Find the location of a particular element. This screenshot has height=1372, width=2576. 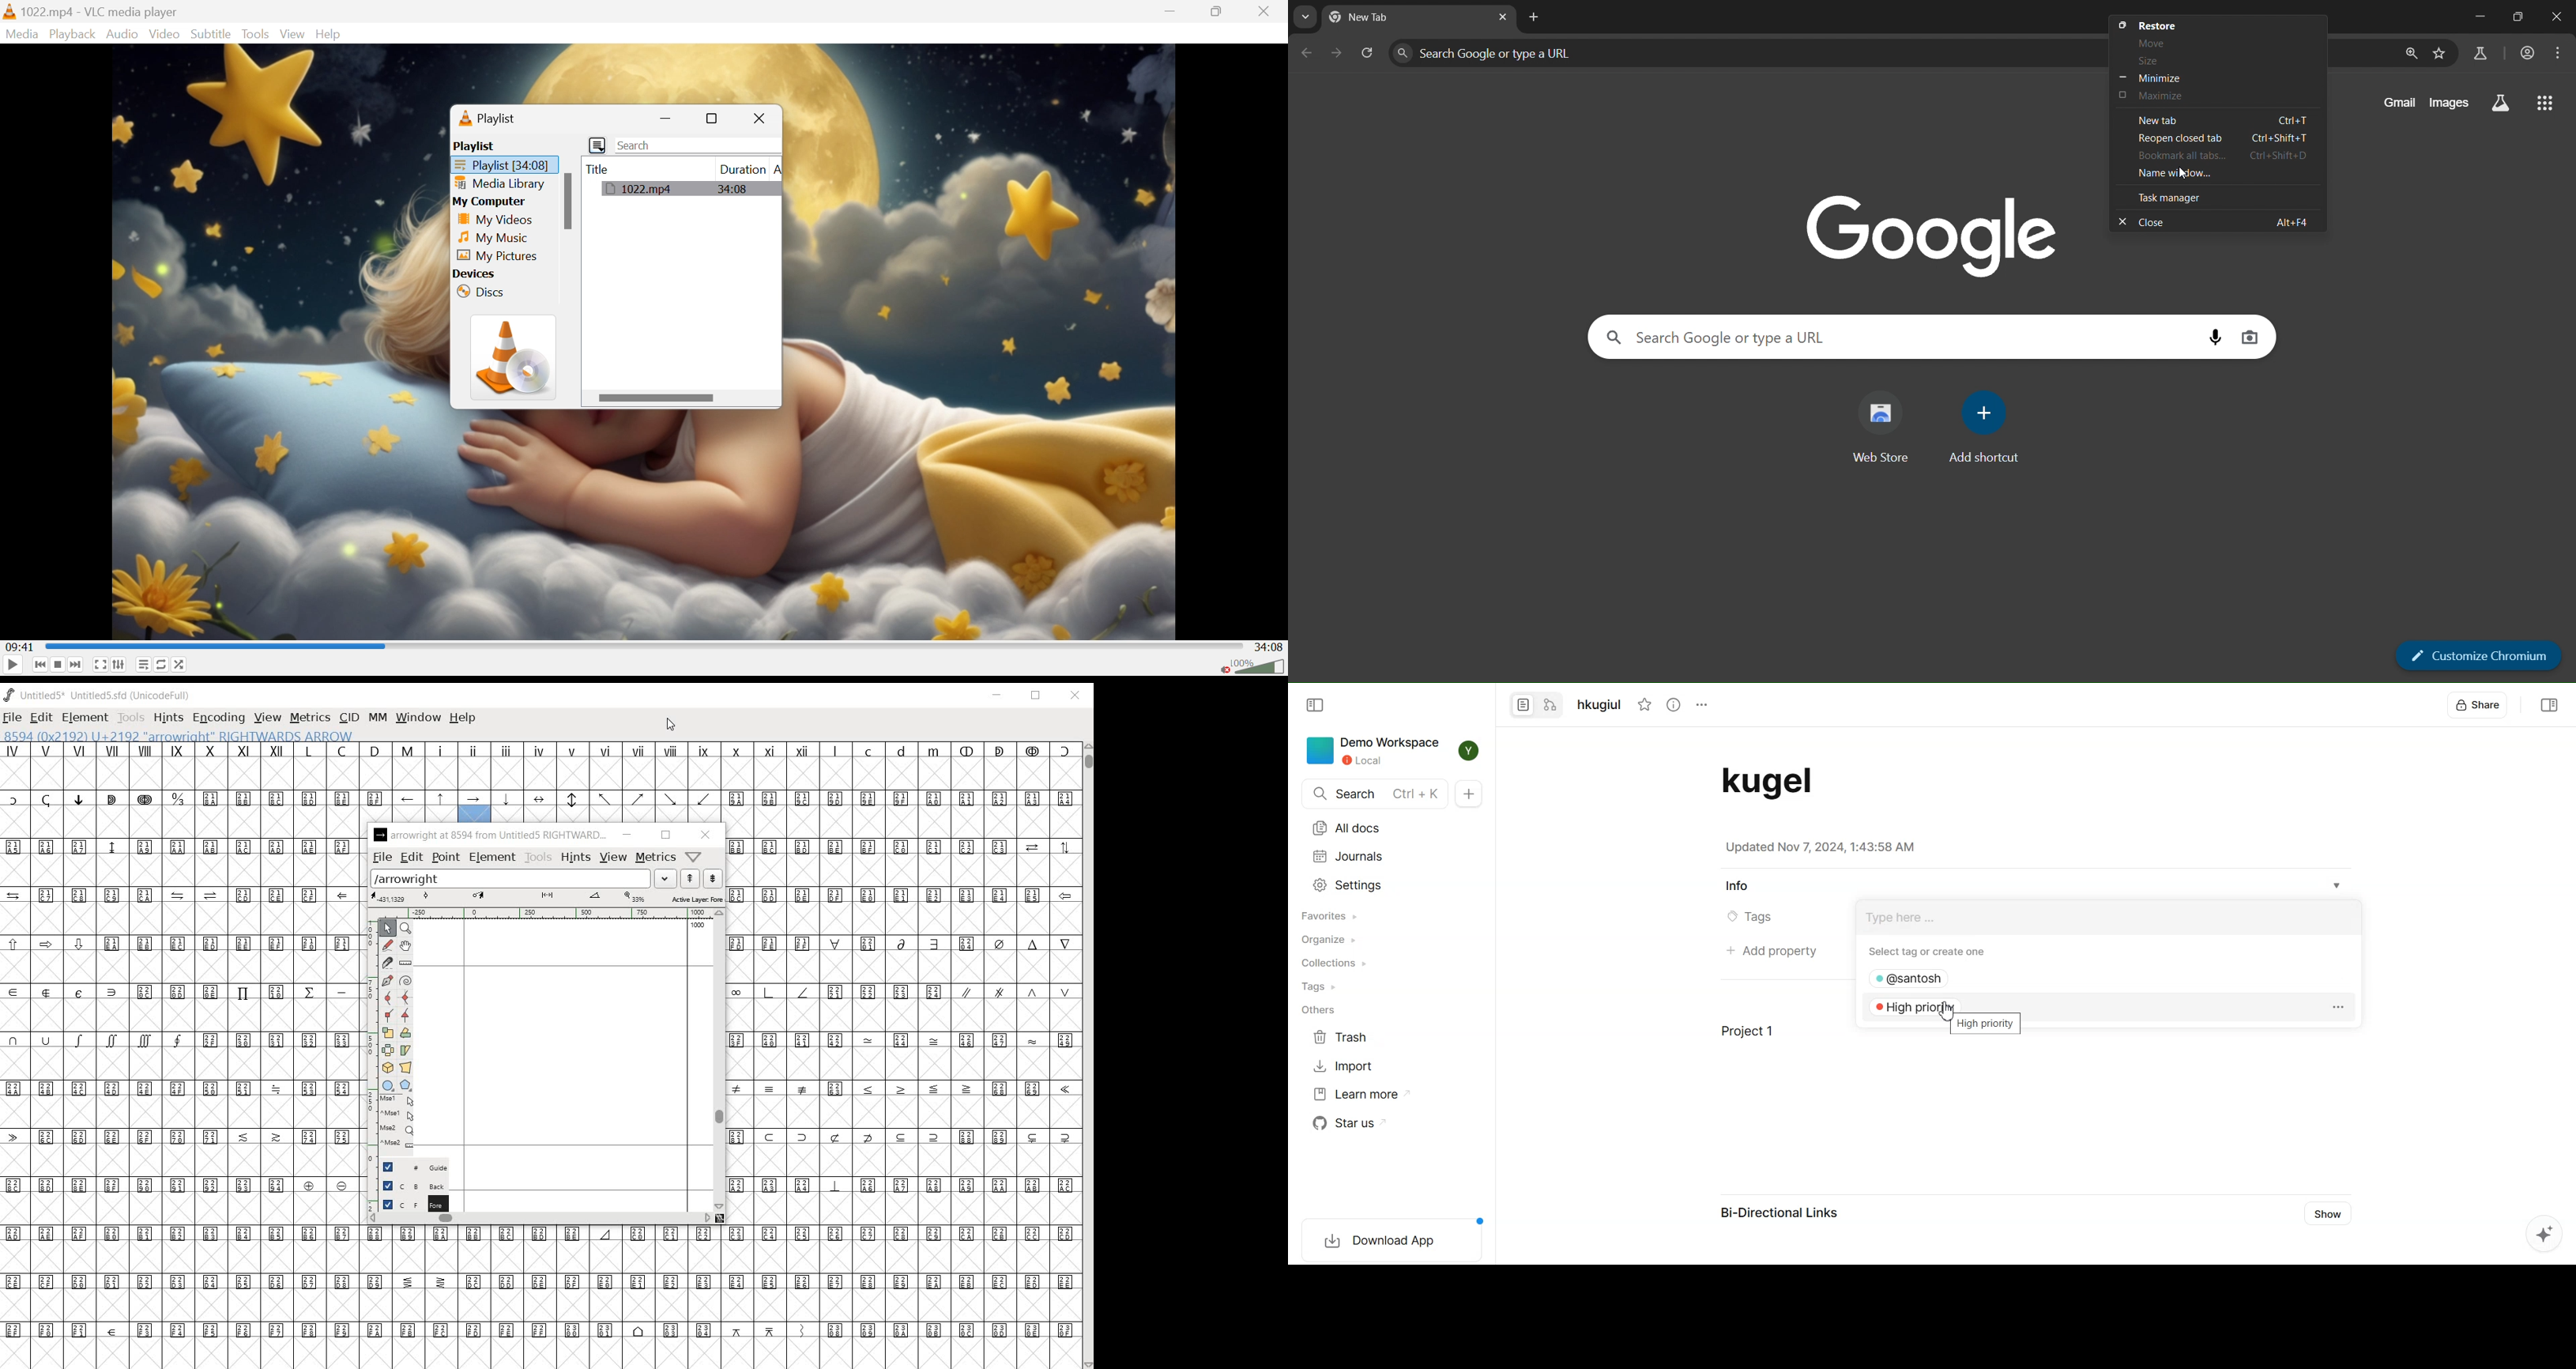

glyph characters is located at coordinates (179, 1056).